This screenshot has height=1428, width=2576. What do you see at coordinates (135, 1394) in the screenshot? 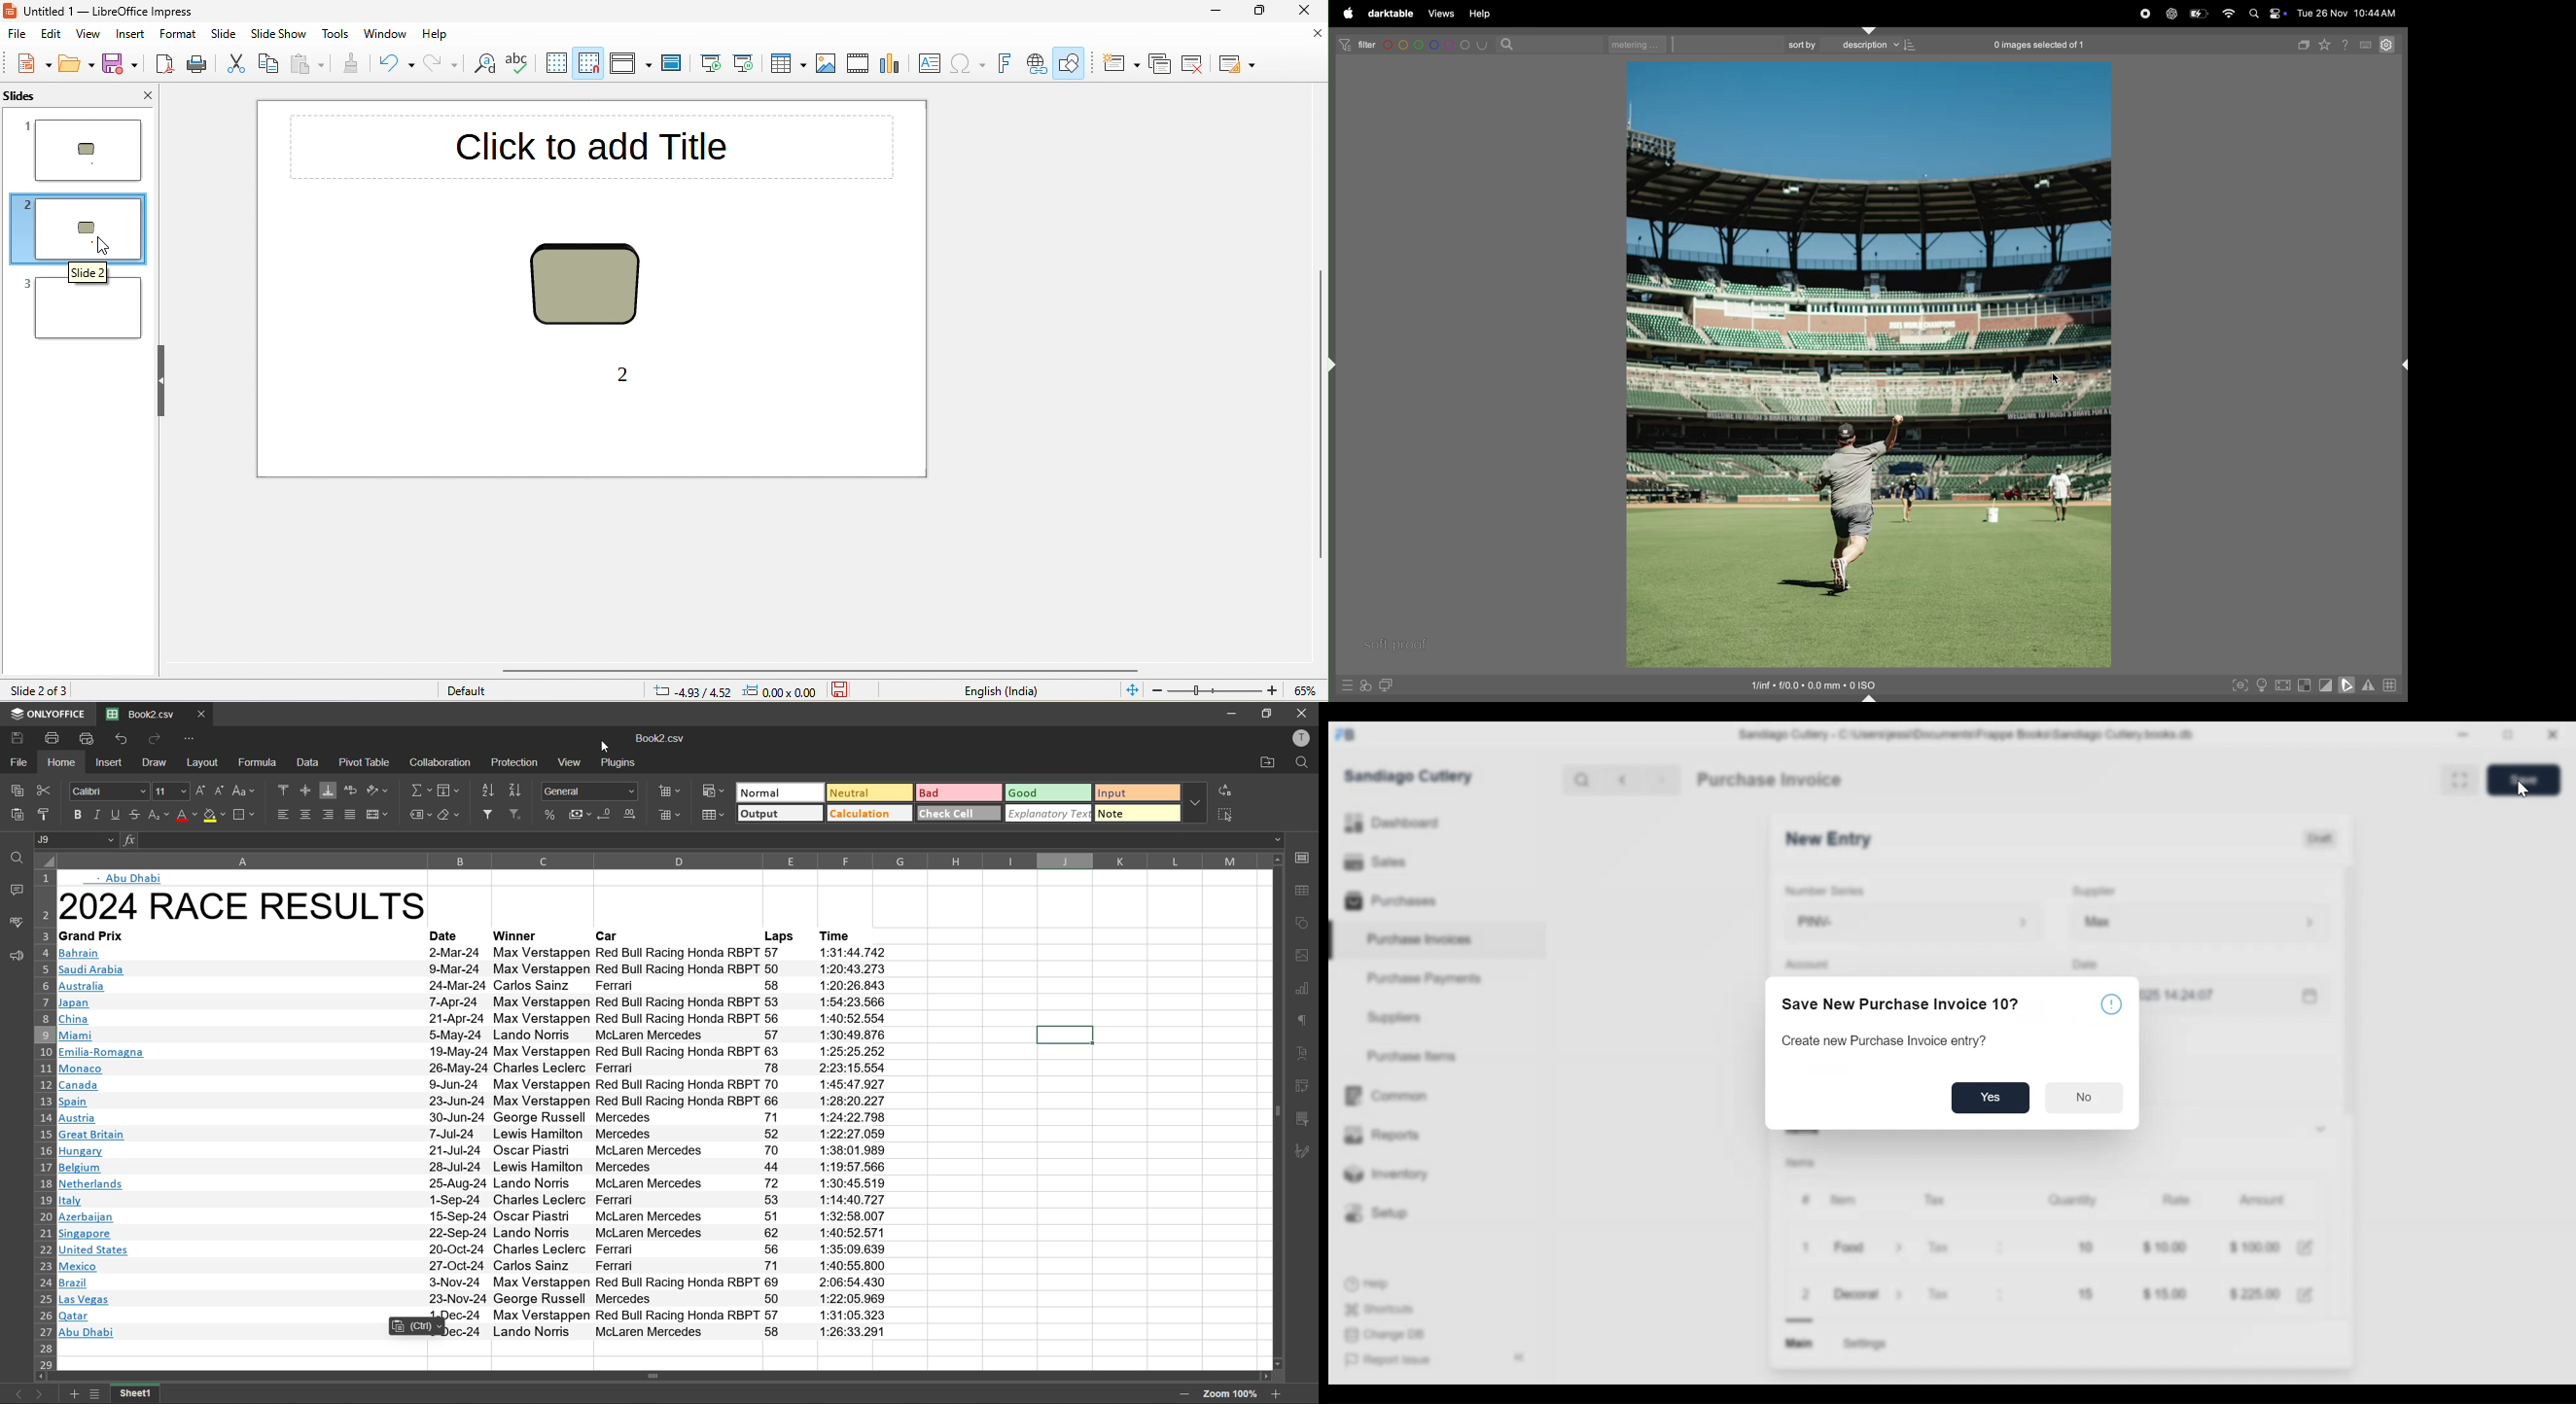
I see `sheet name` at bounding box center [135, 1394].